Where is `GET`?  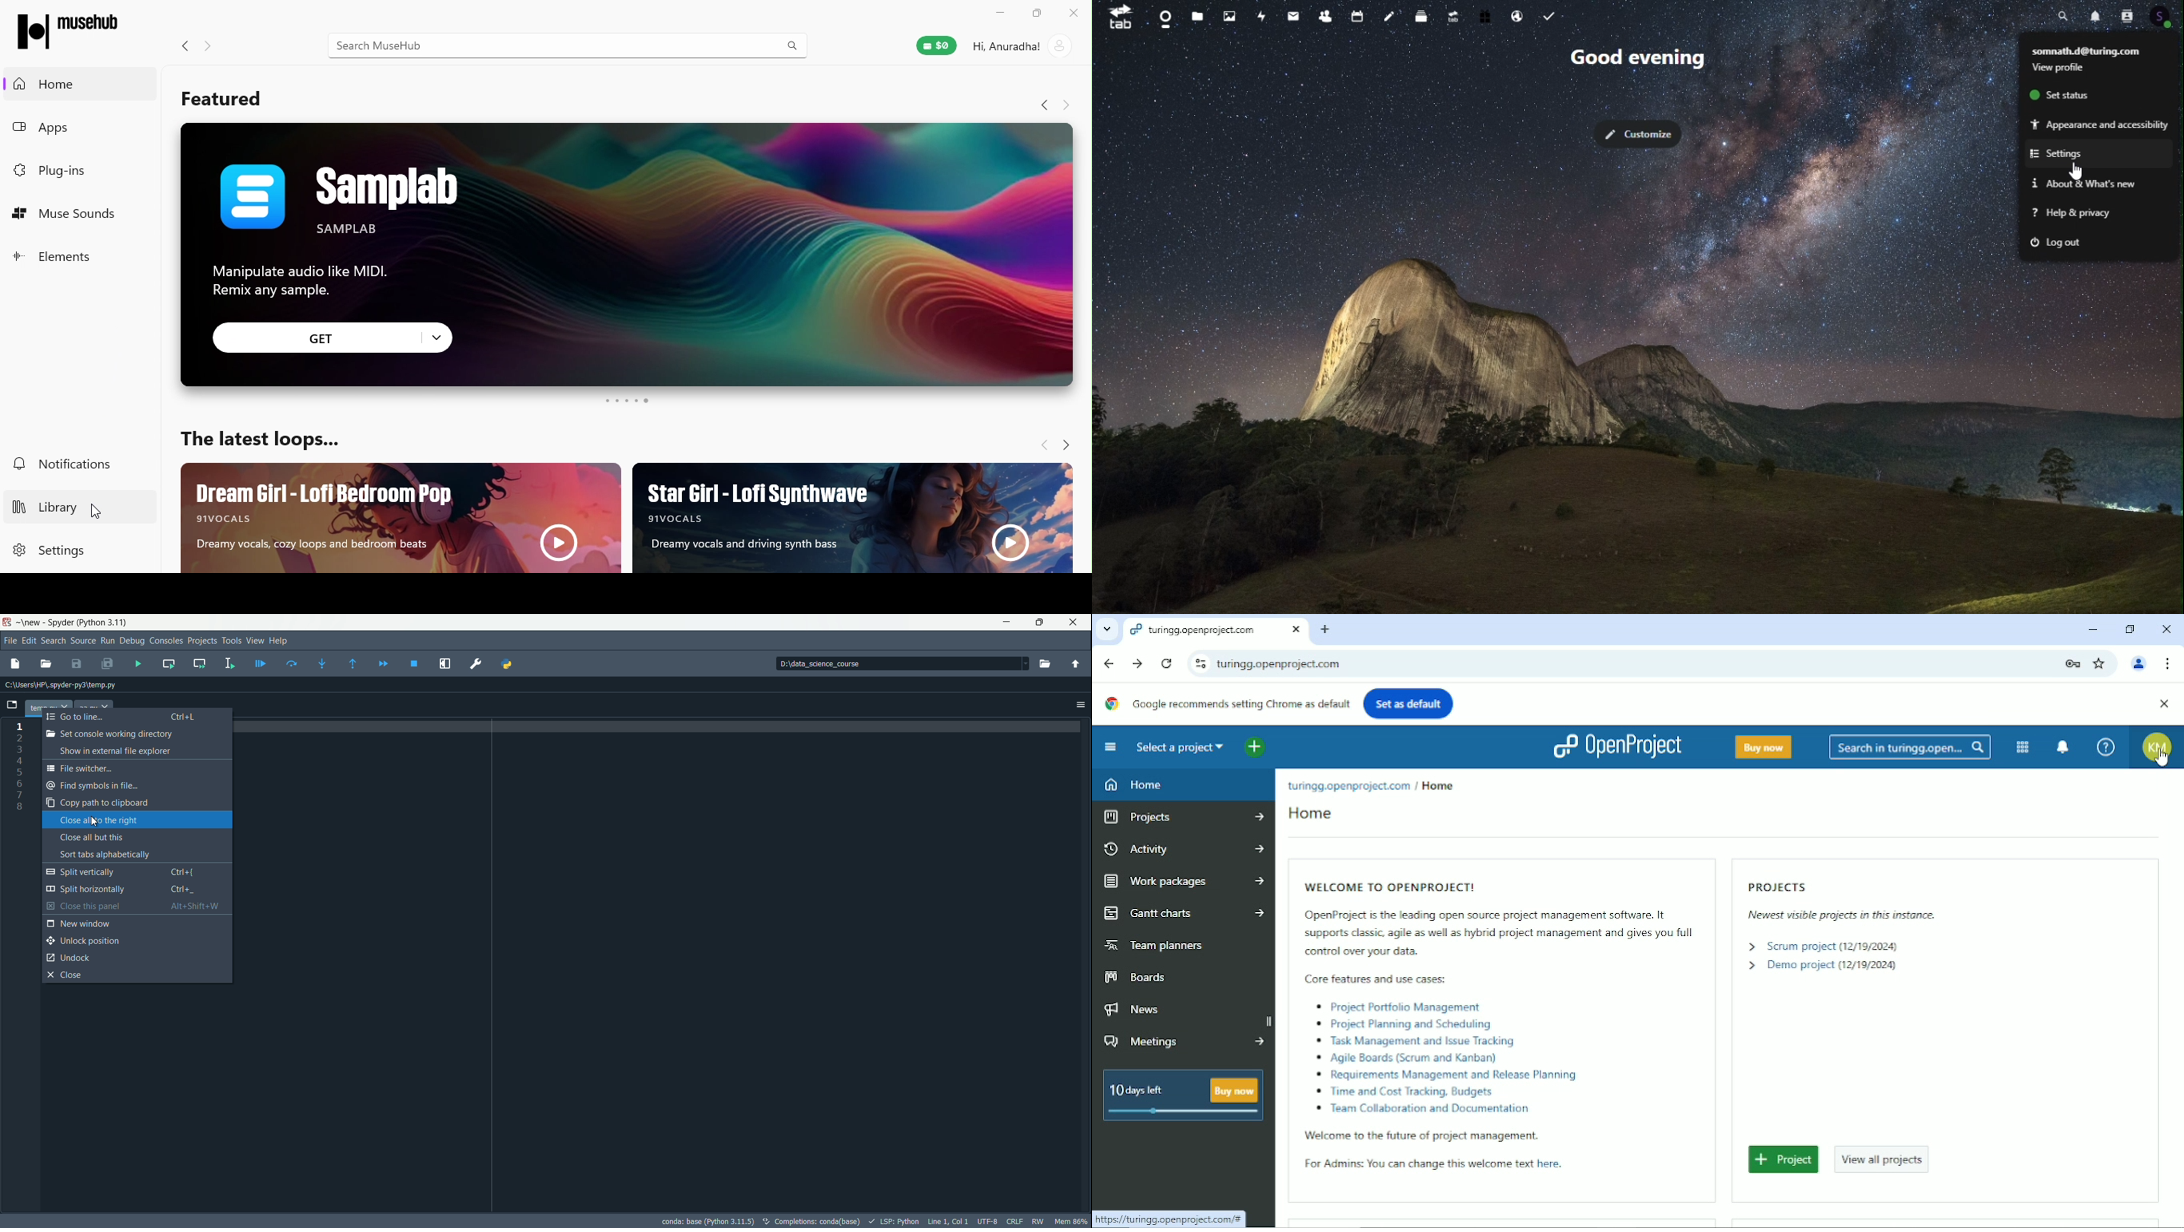
GET is located at coordinates (334, 338).